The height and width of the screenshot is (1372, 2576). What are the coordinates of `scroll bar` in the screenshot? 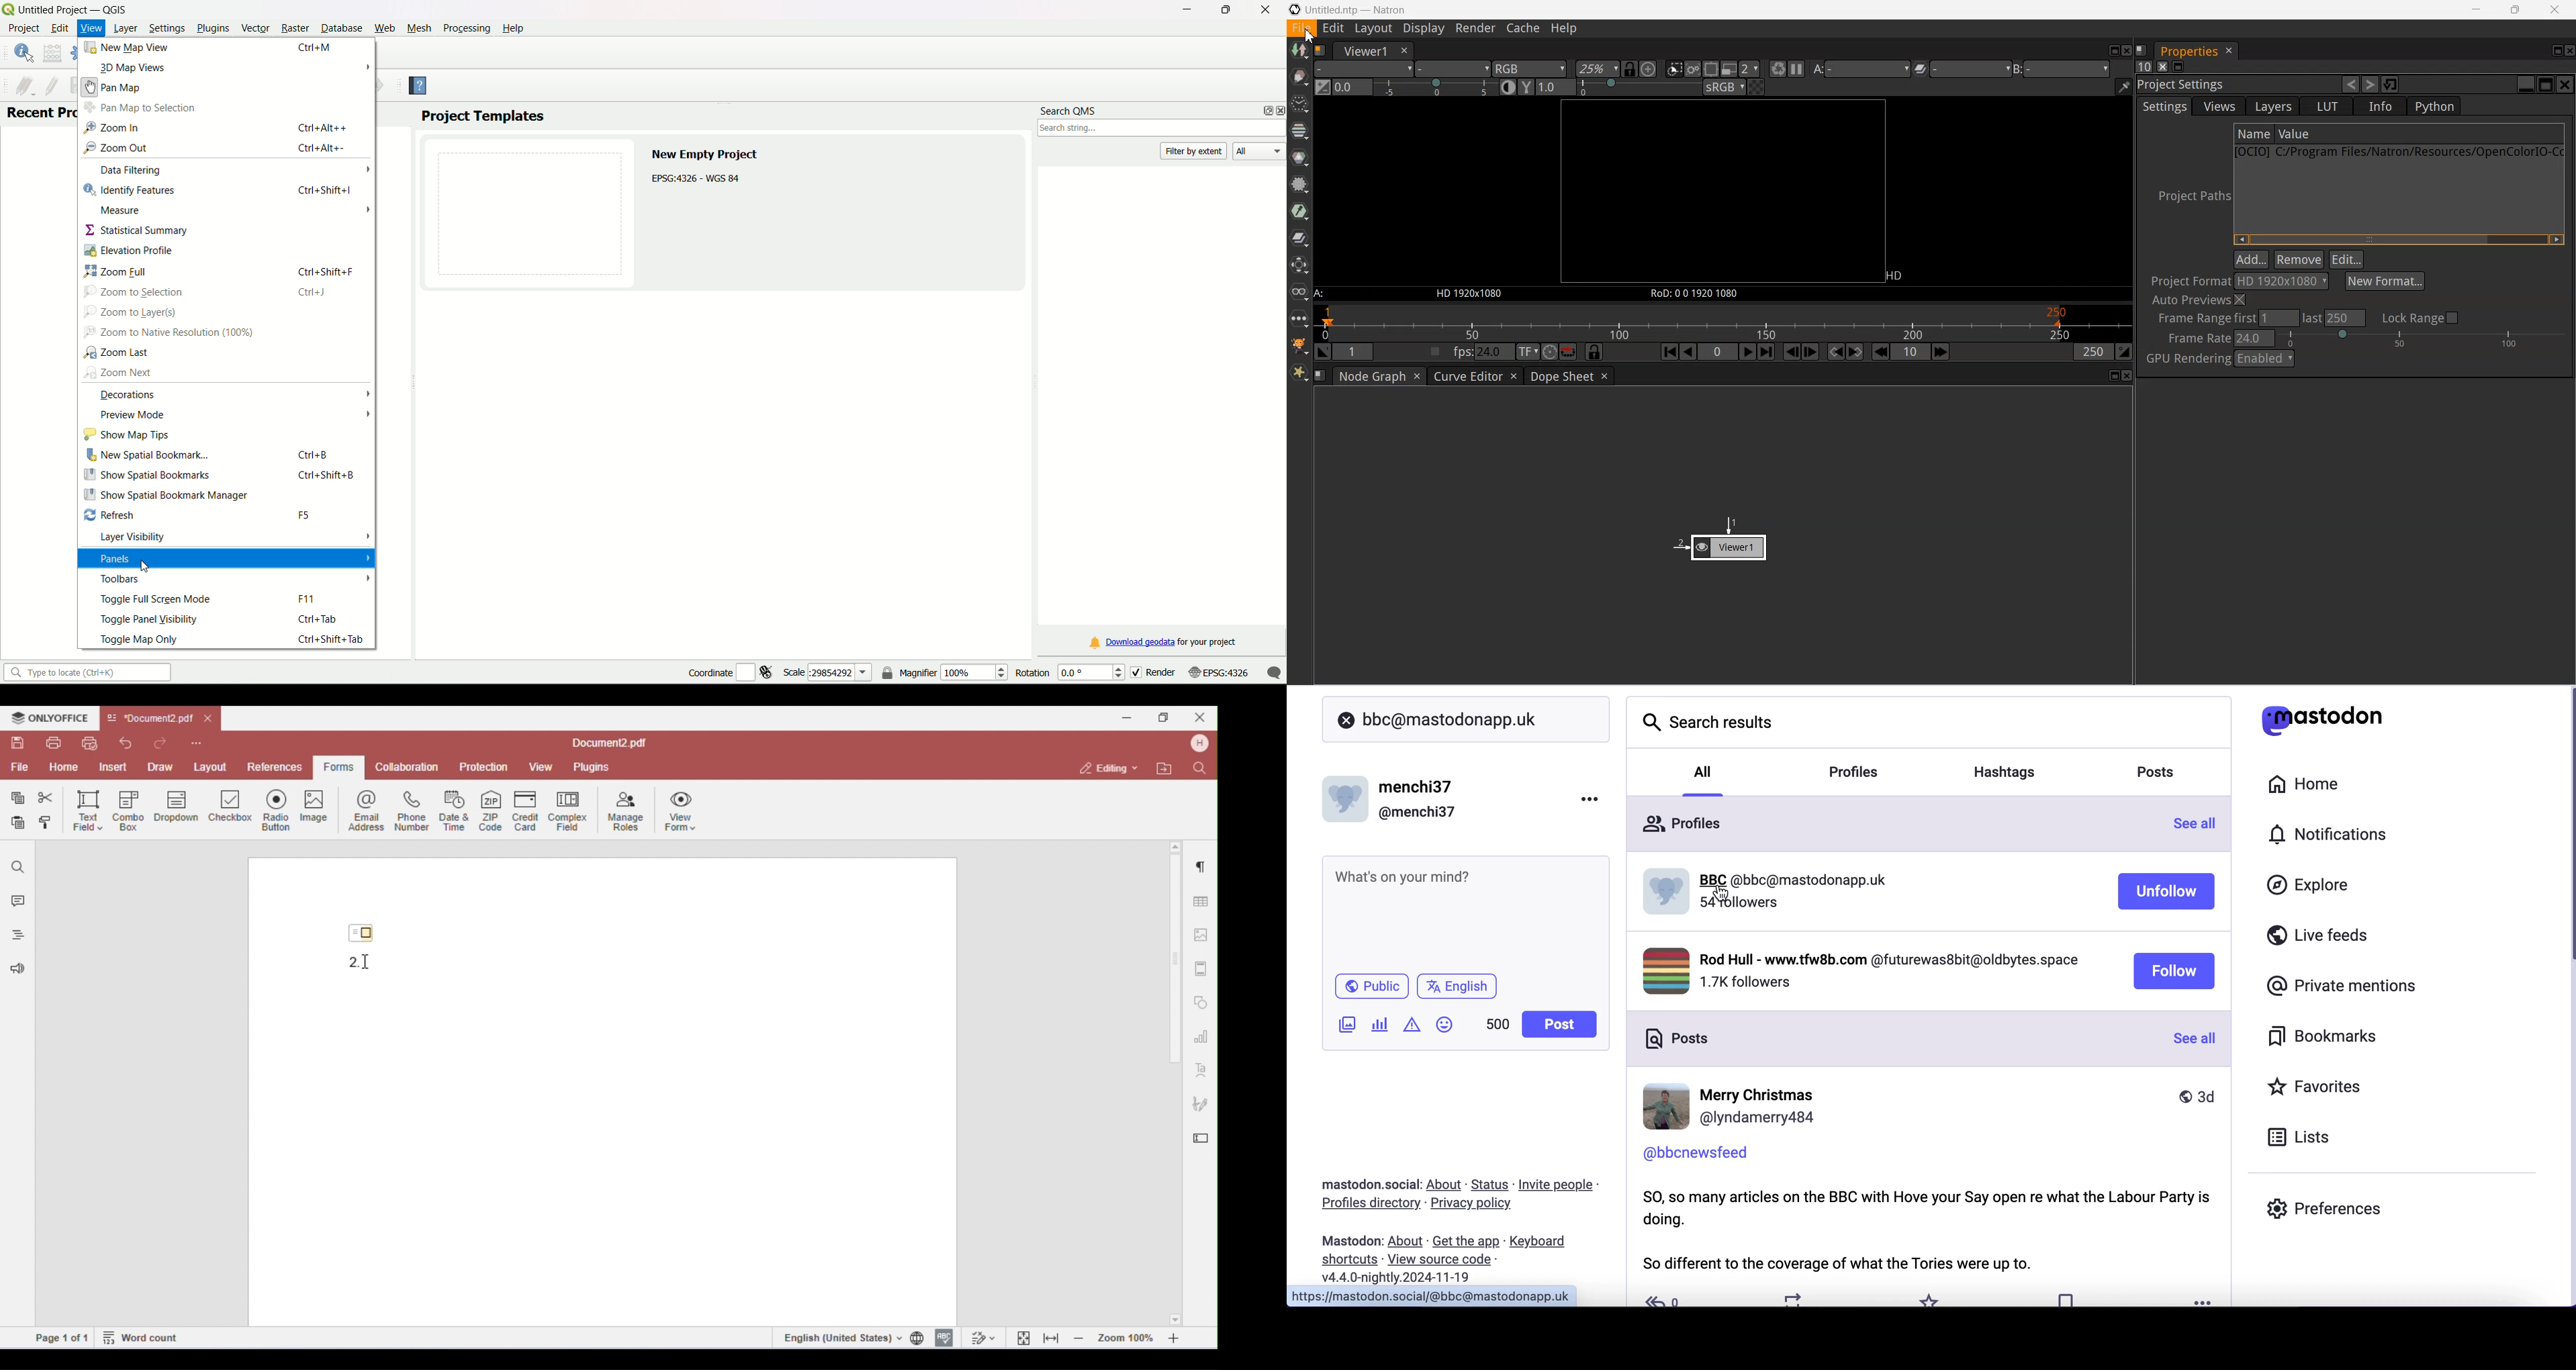 It's located at (2570, 994).